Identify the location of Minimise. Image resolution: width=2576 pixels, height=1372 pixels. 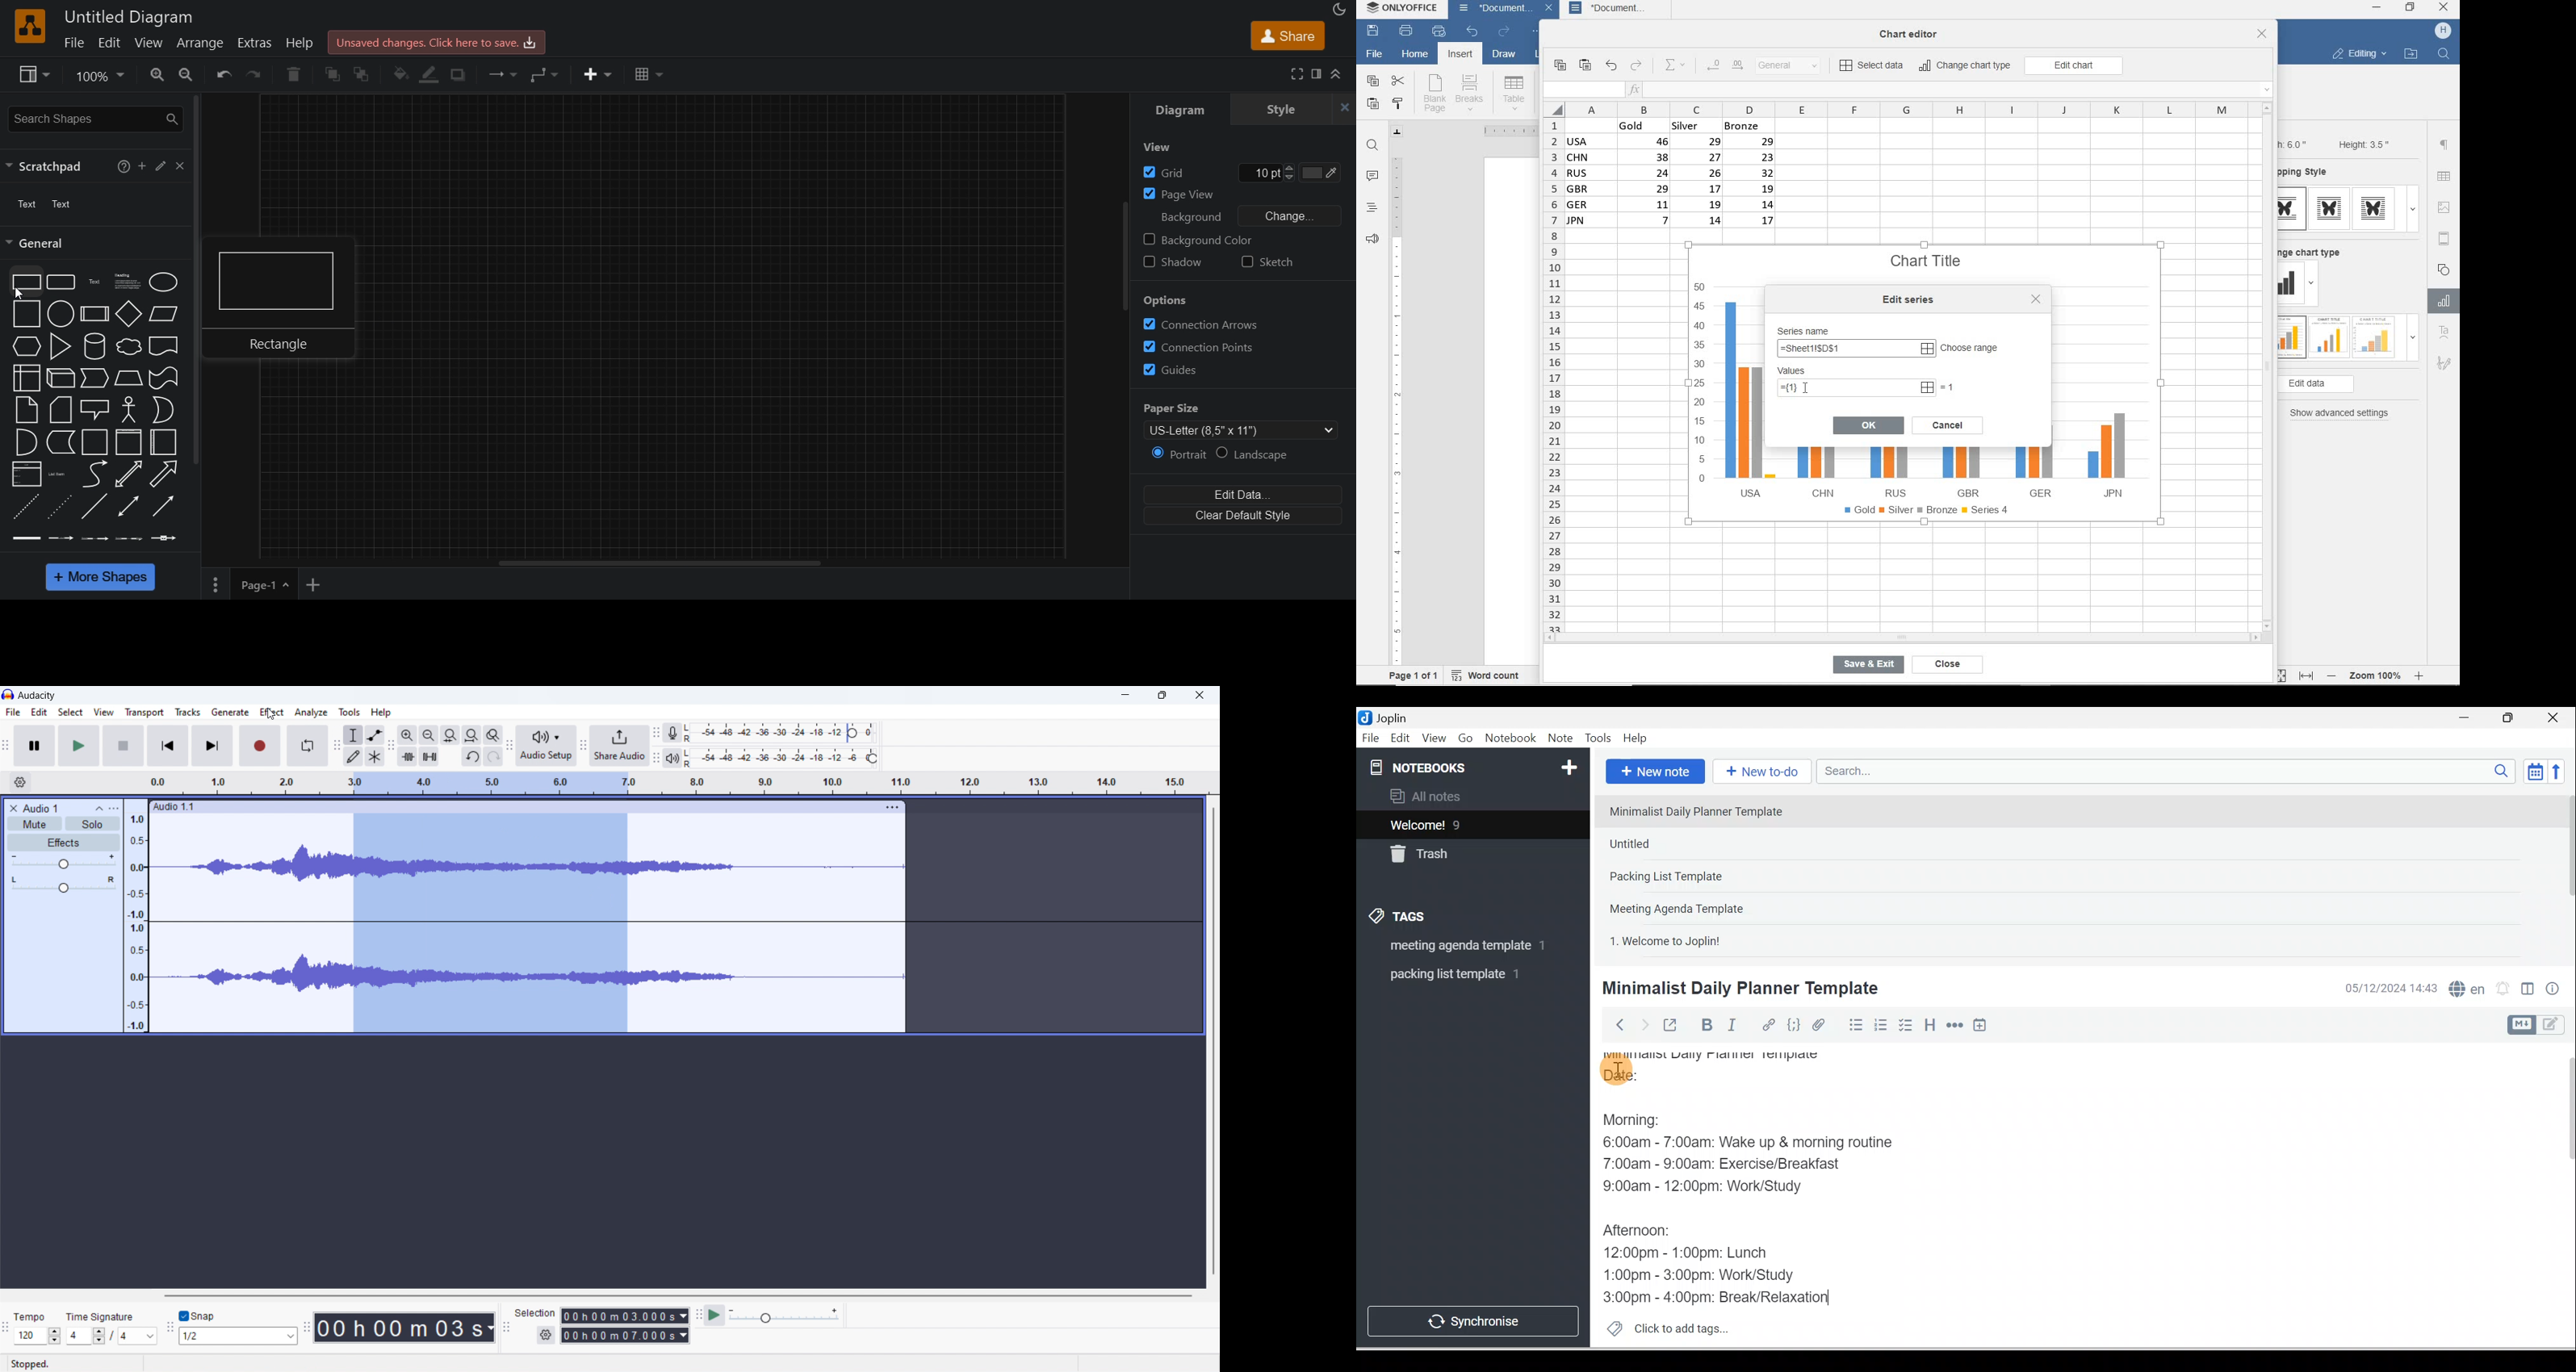
(2468, 719).